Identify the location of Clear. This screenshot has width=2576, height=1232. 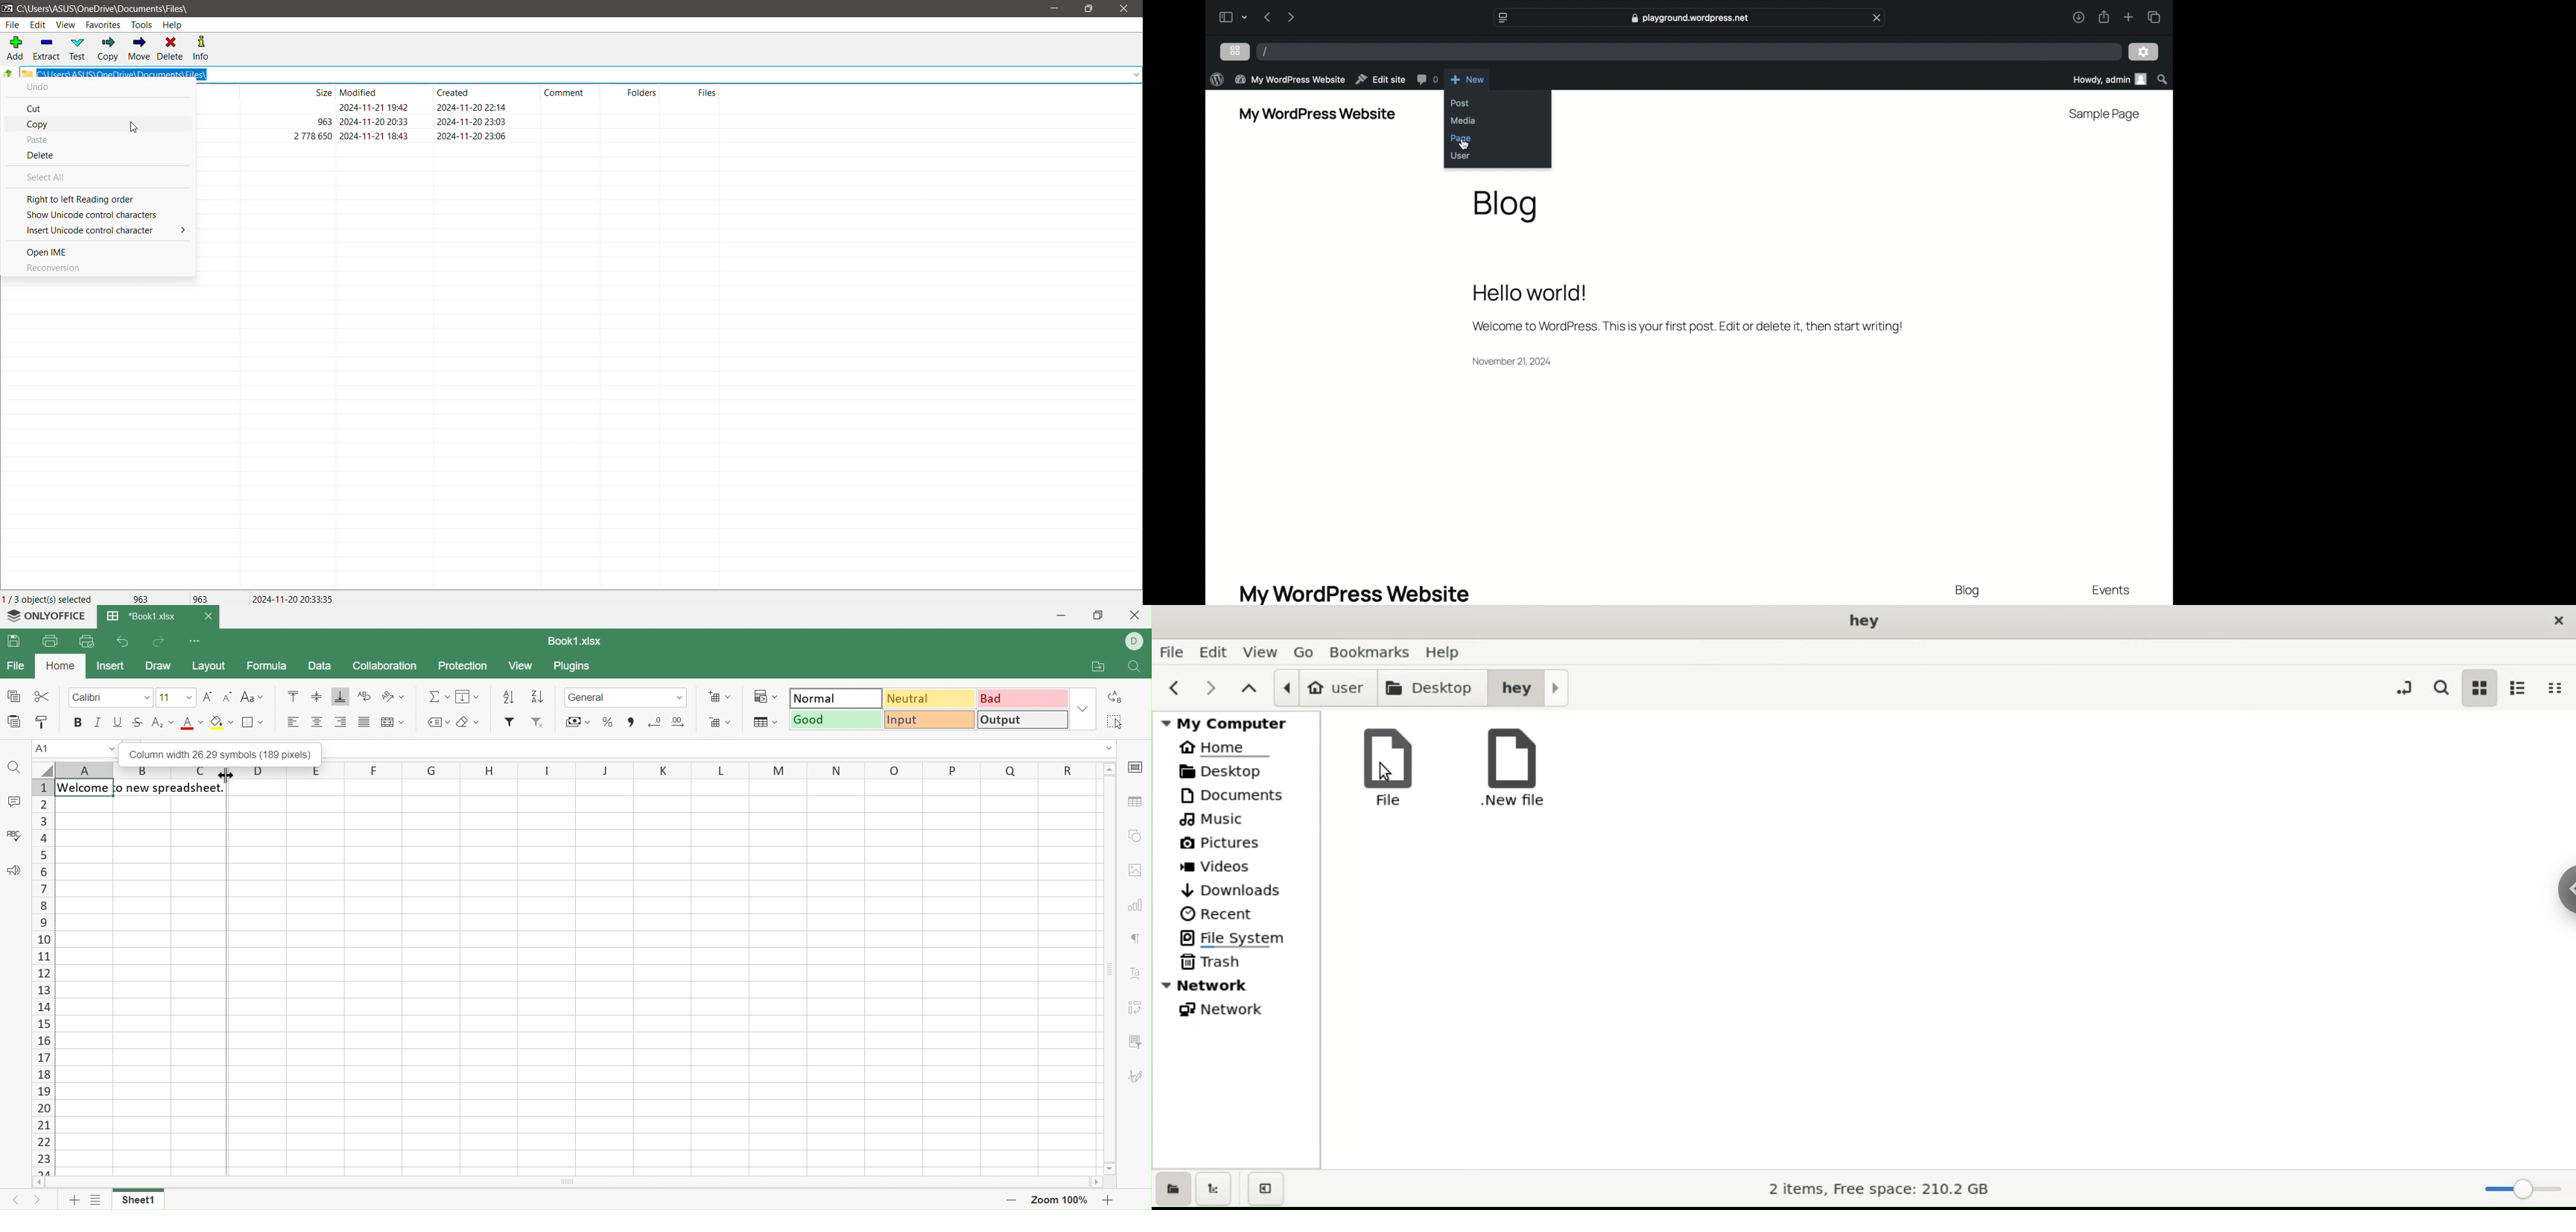
(469, 721).